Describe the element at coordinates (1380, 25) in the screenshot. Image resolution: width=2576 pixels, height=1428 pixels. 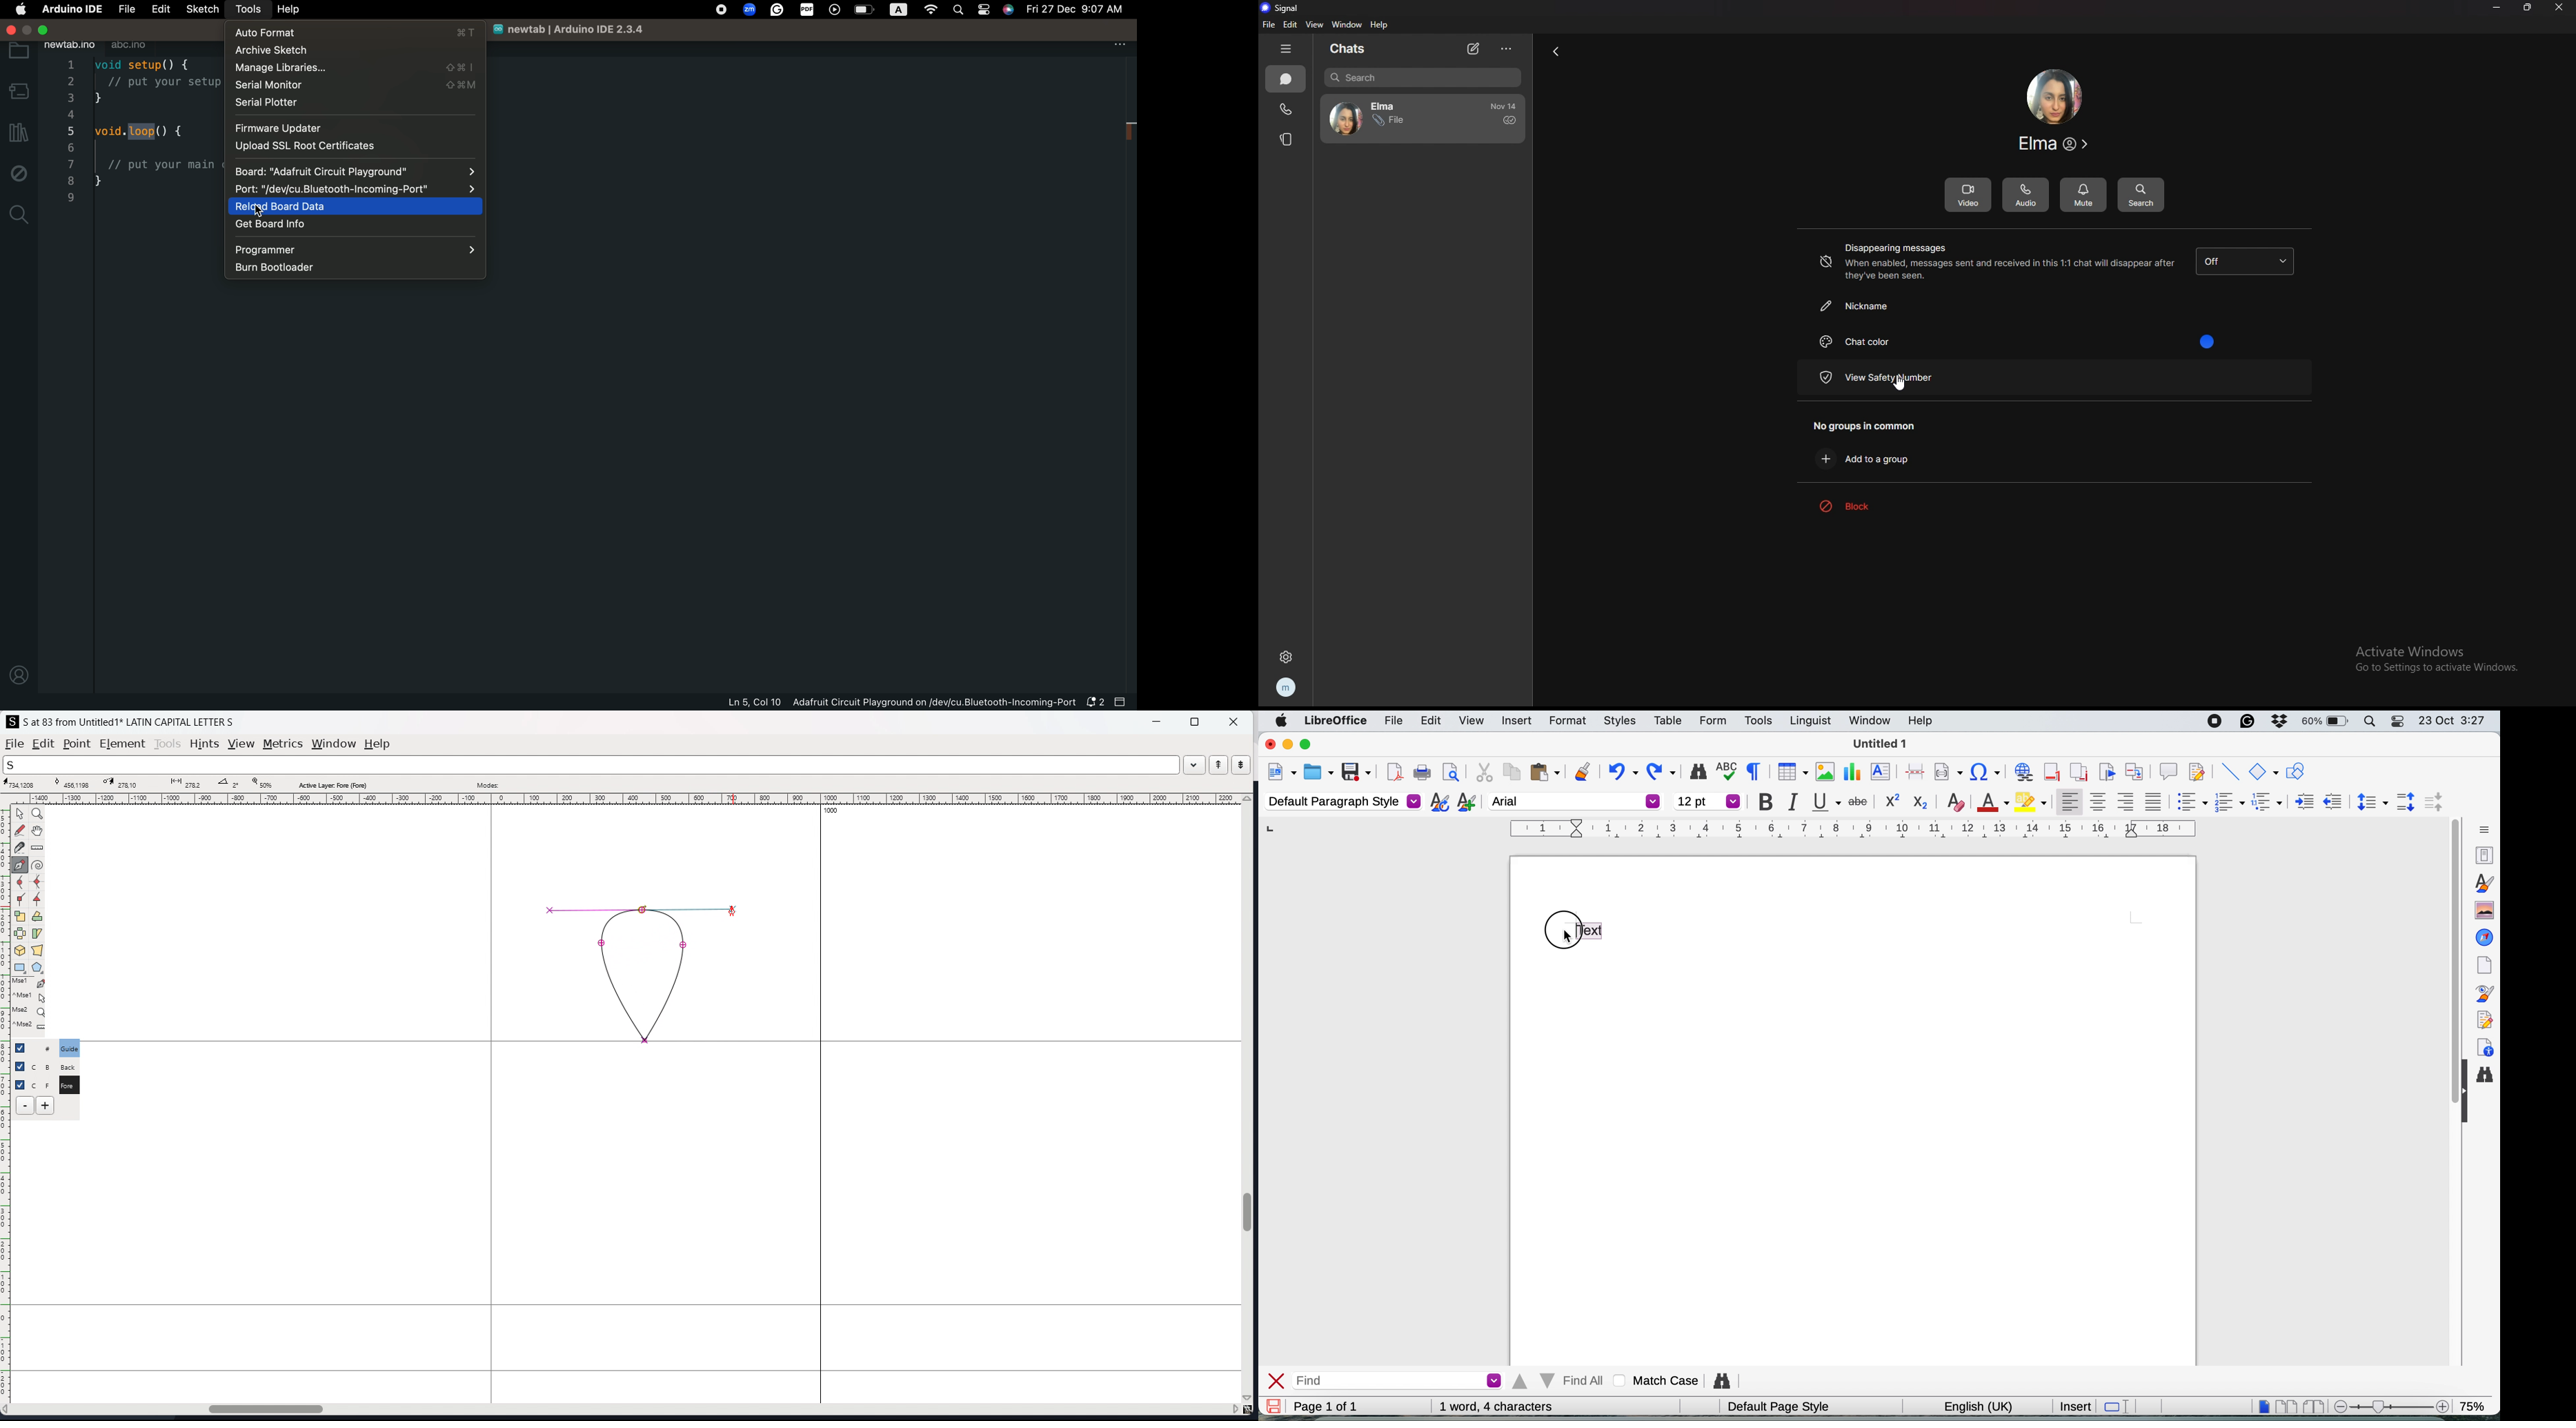
I see `help` at that location.